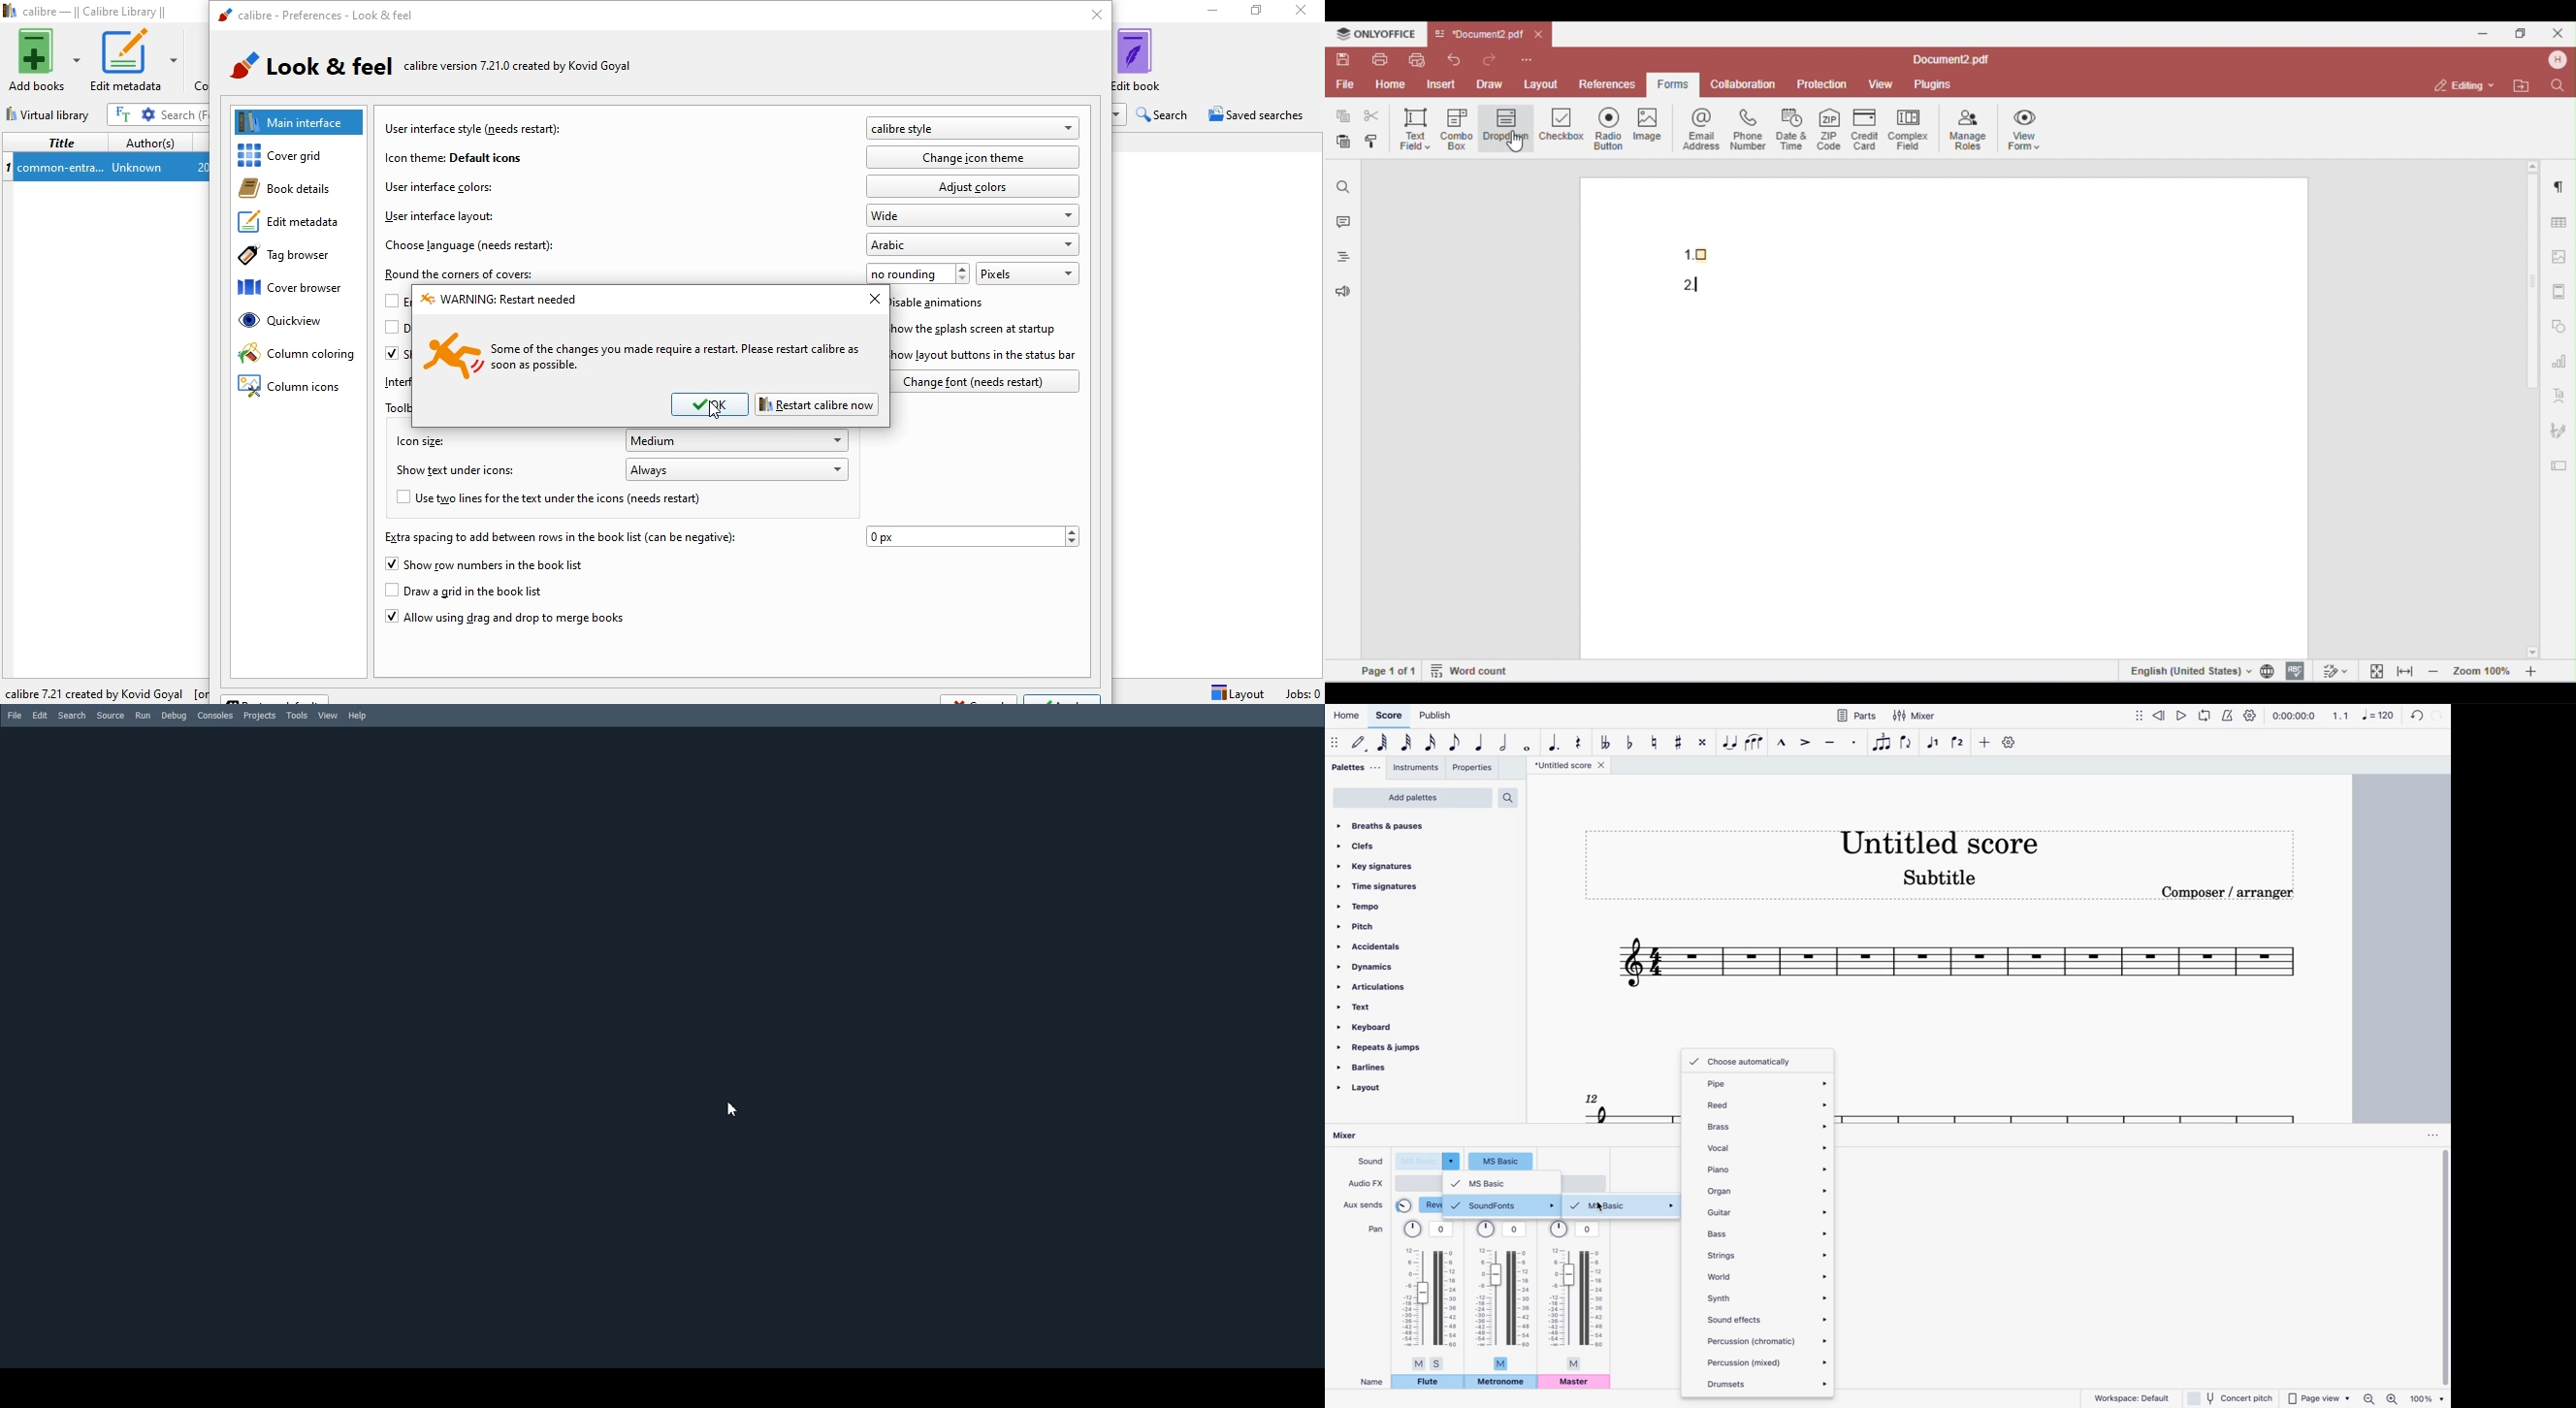 This screenshot has width=2576, height=1428. Describe the element at coordinates (558, 537) in the screenshot. I see `extra spacing to add between in the book list (can be negative)` at that location.